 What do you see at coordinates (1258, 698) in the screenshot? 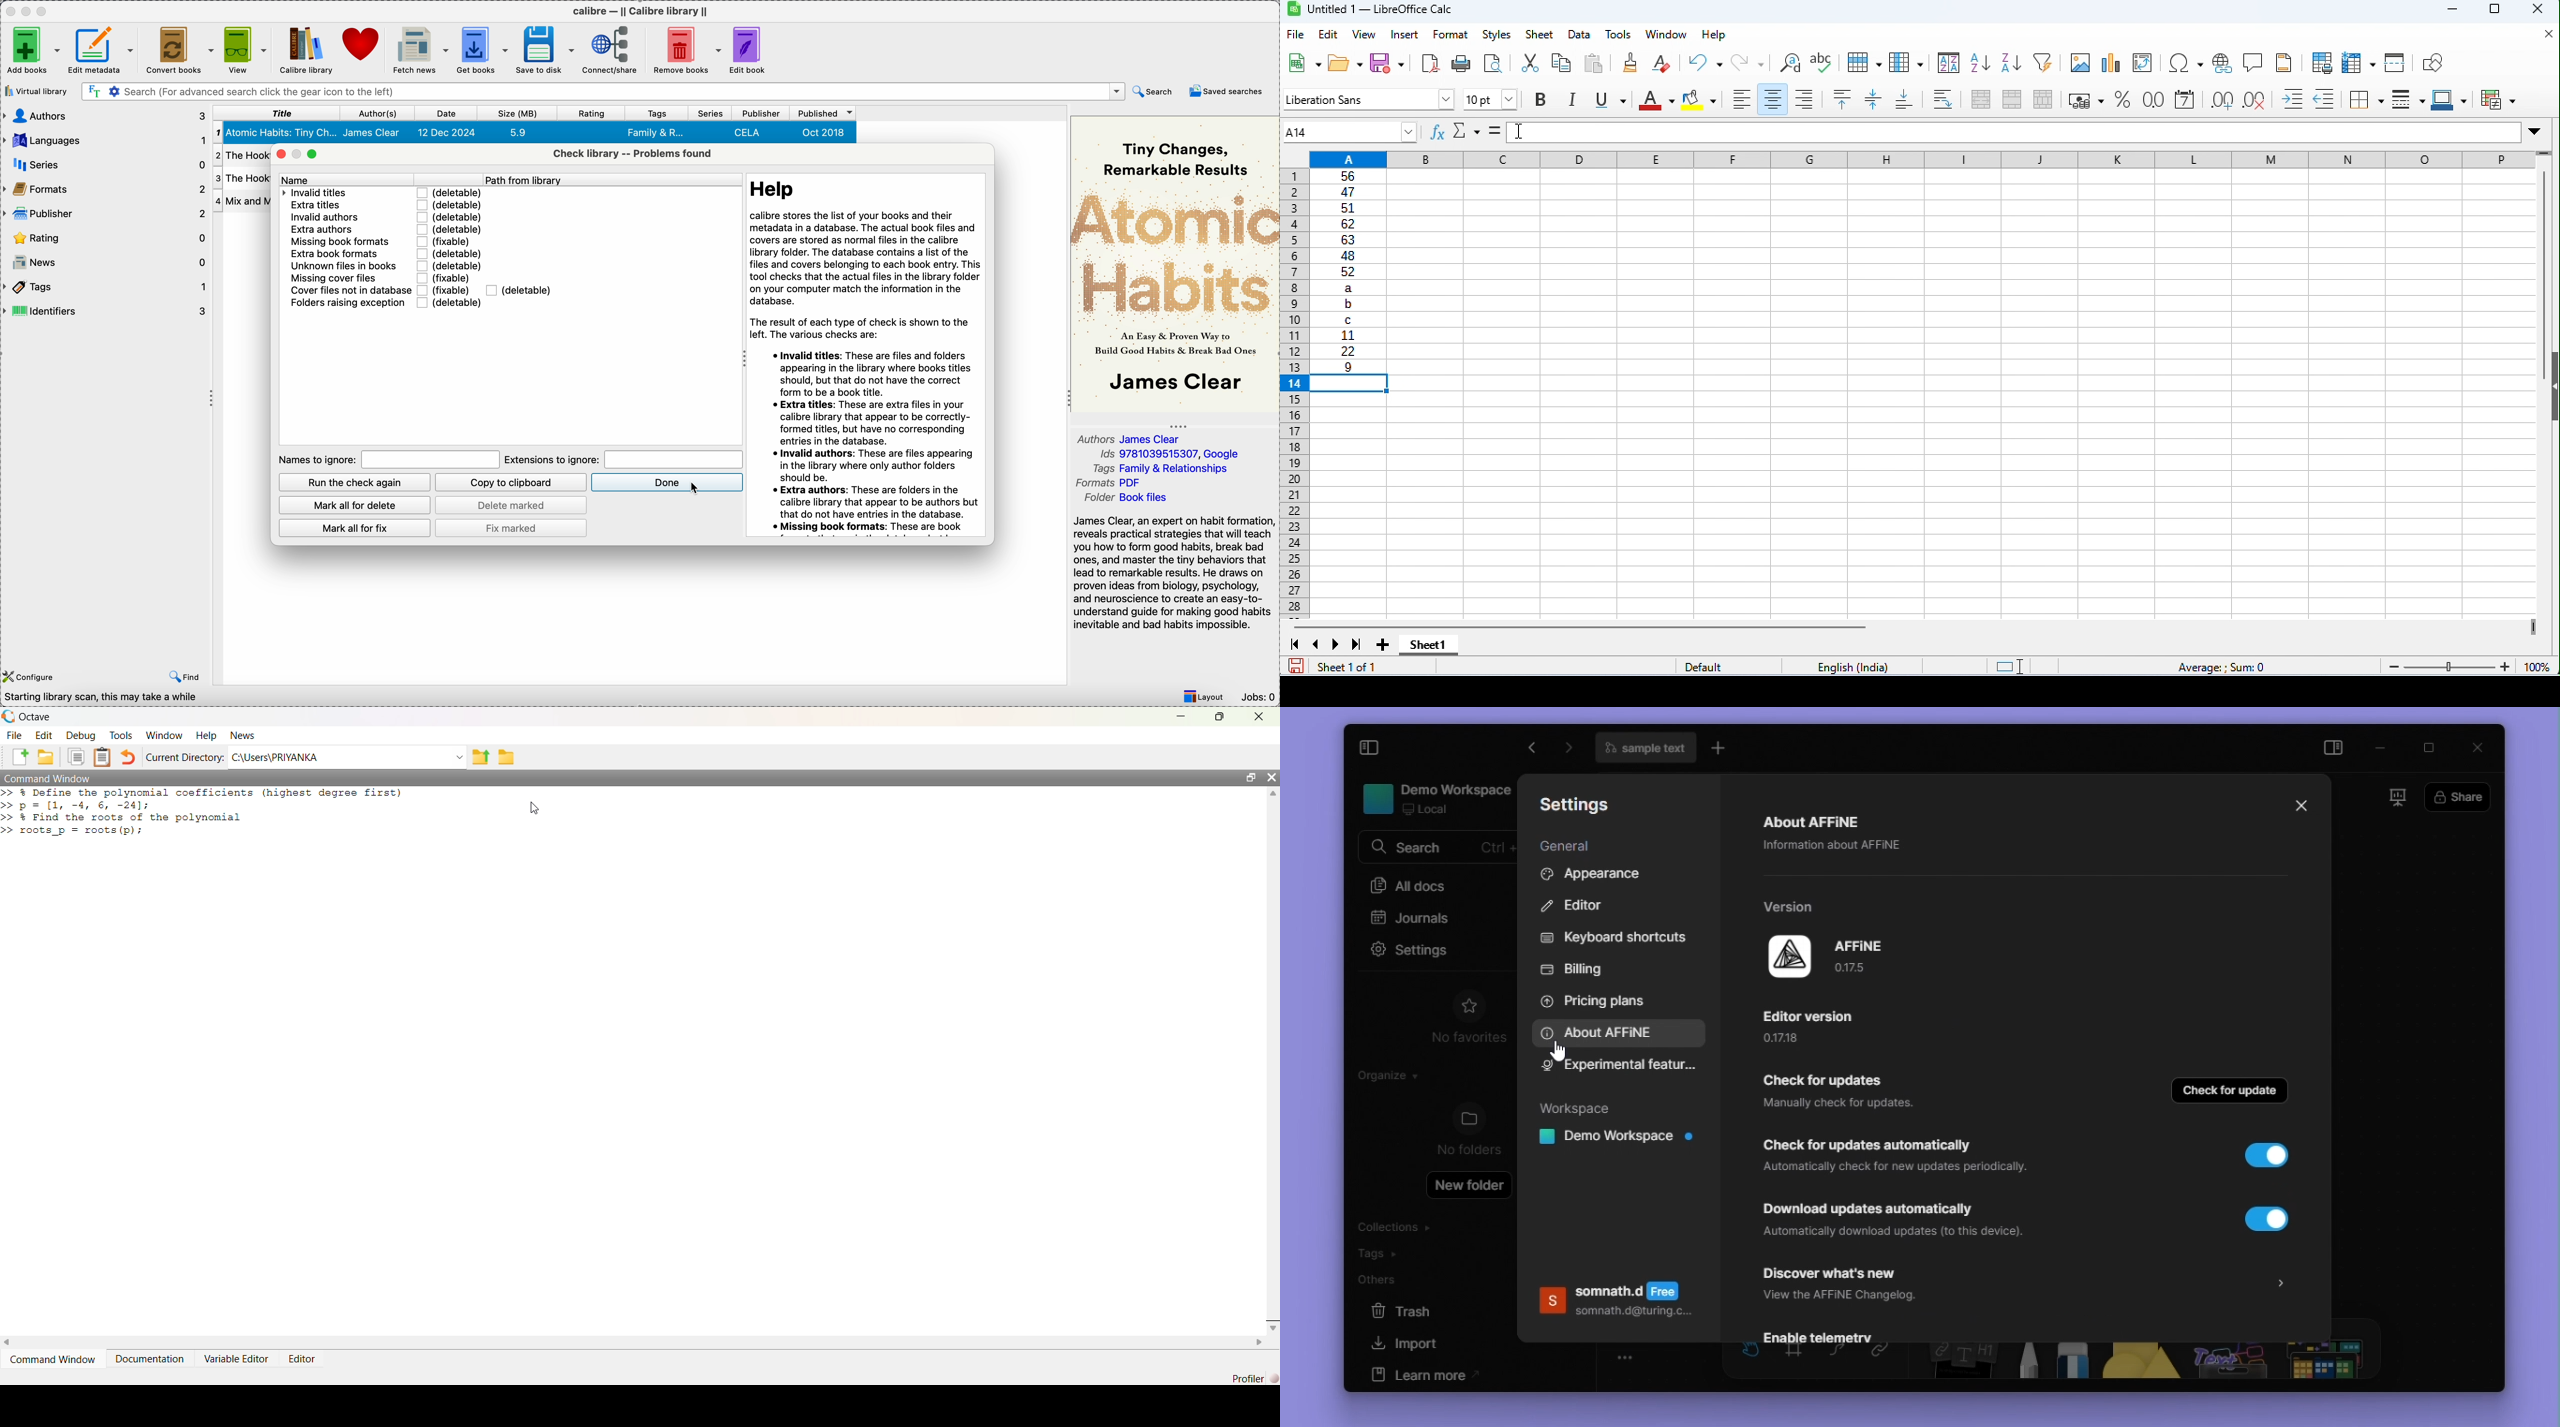
I see `Jobs: 0` at bounding box center [1258, 698].